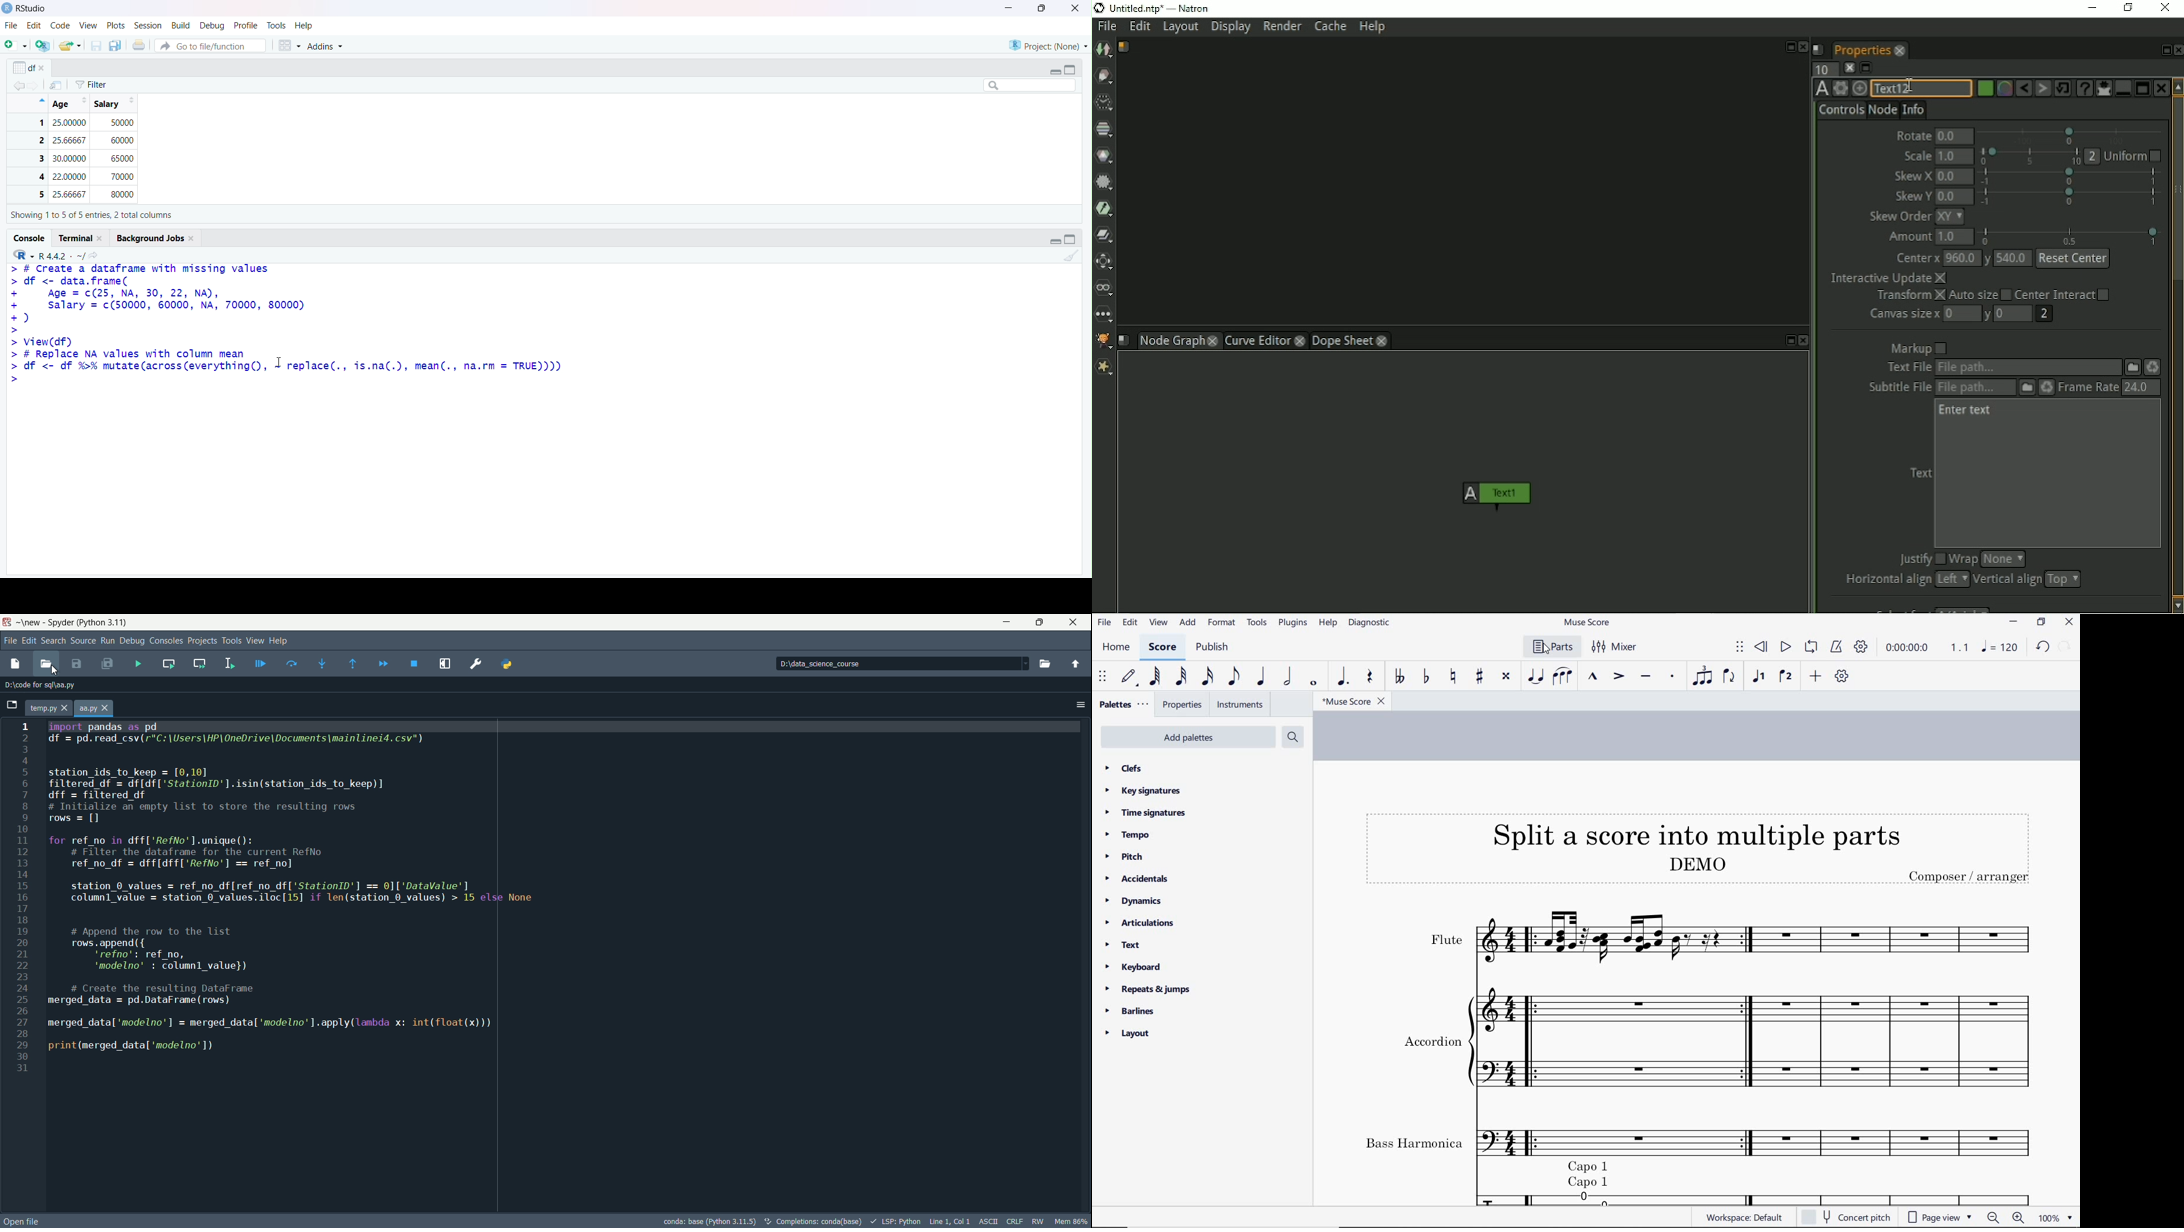 The image size is (2184, 1232). I want to click on File, so click(10, 26).